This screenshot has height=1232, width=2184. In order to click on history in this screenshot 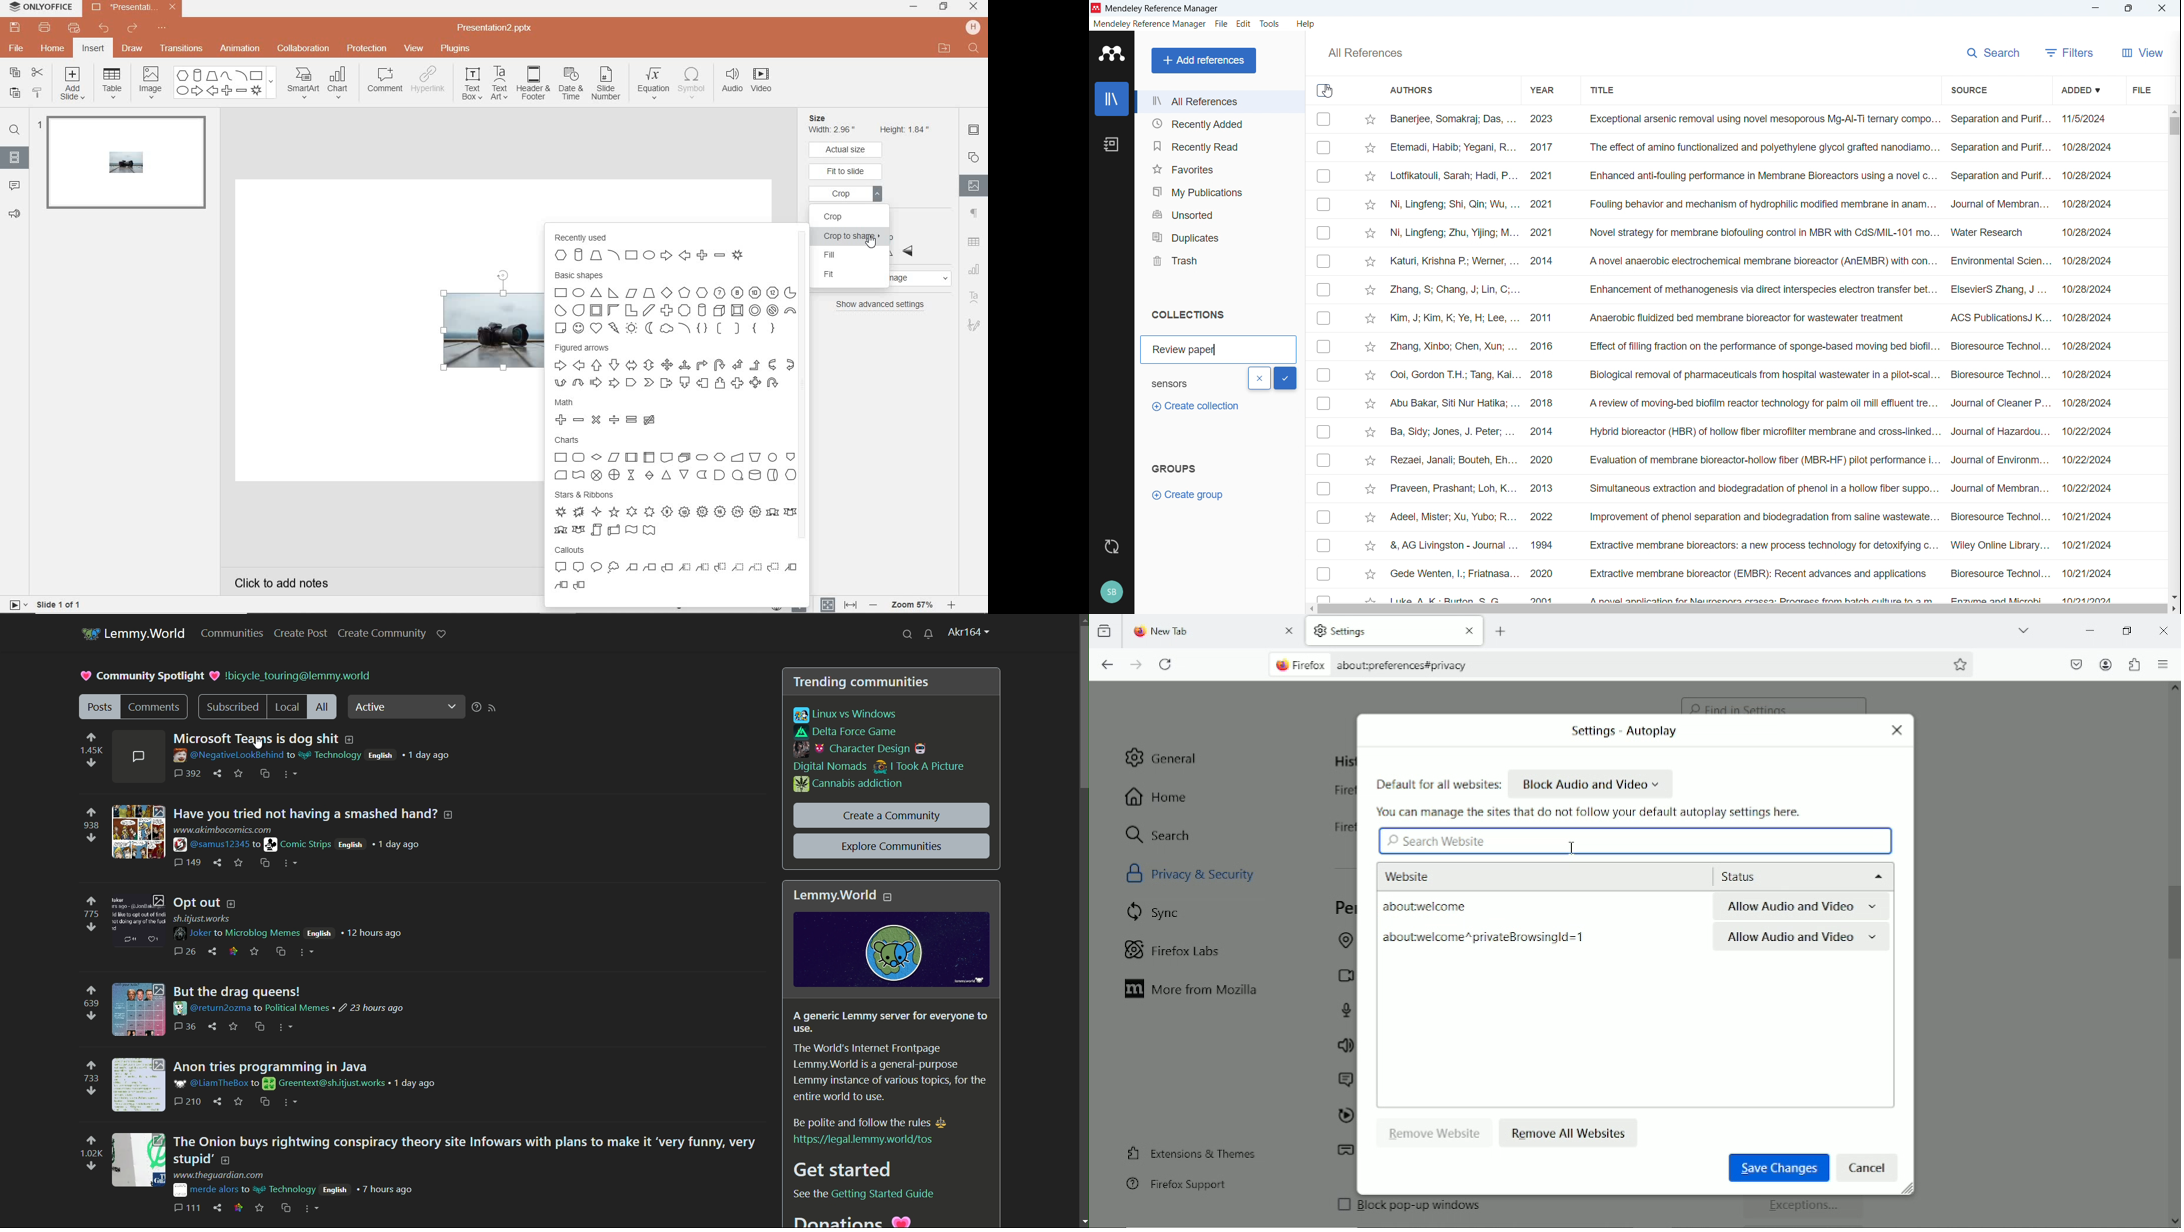, I will do `click(1343, 761)`.